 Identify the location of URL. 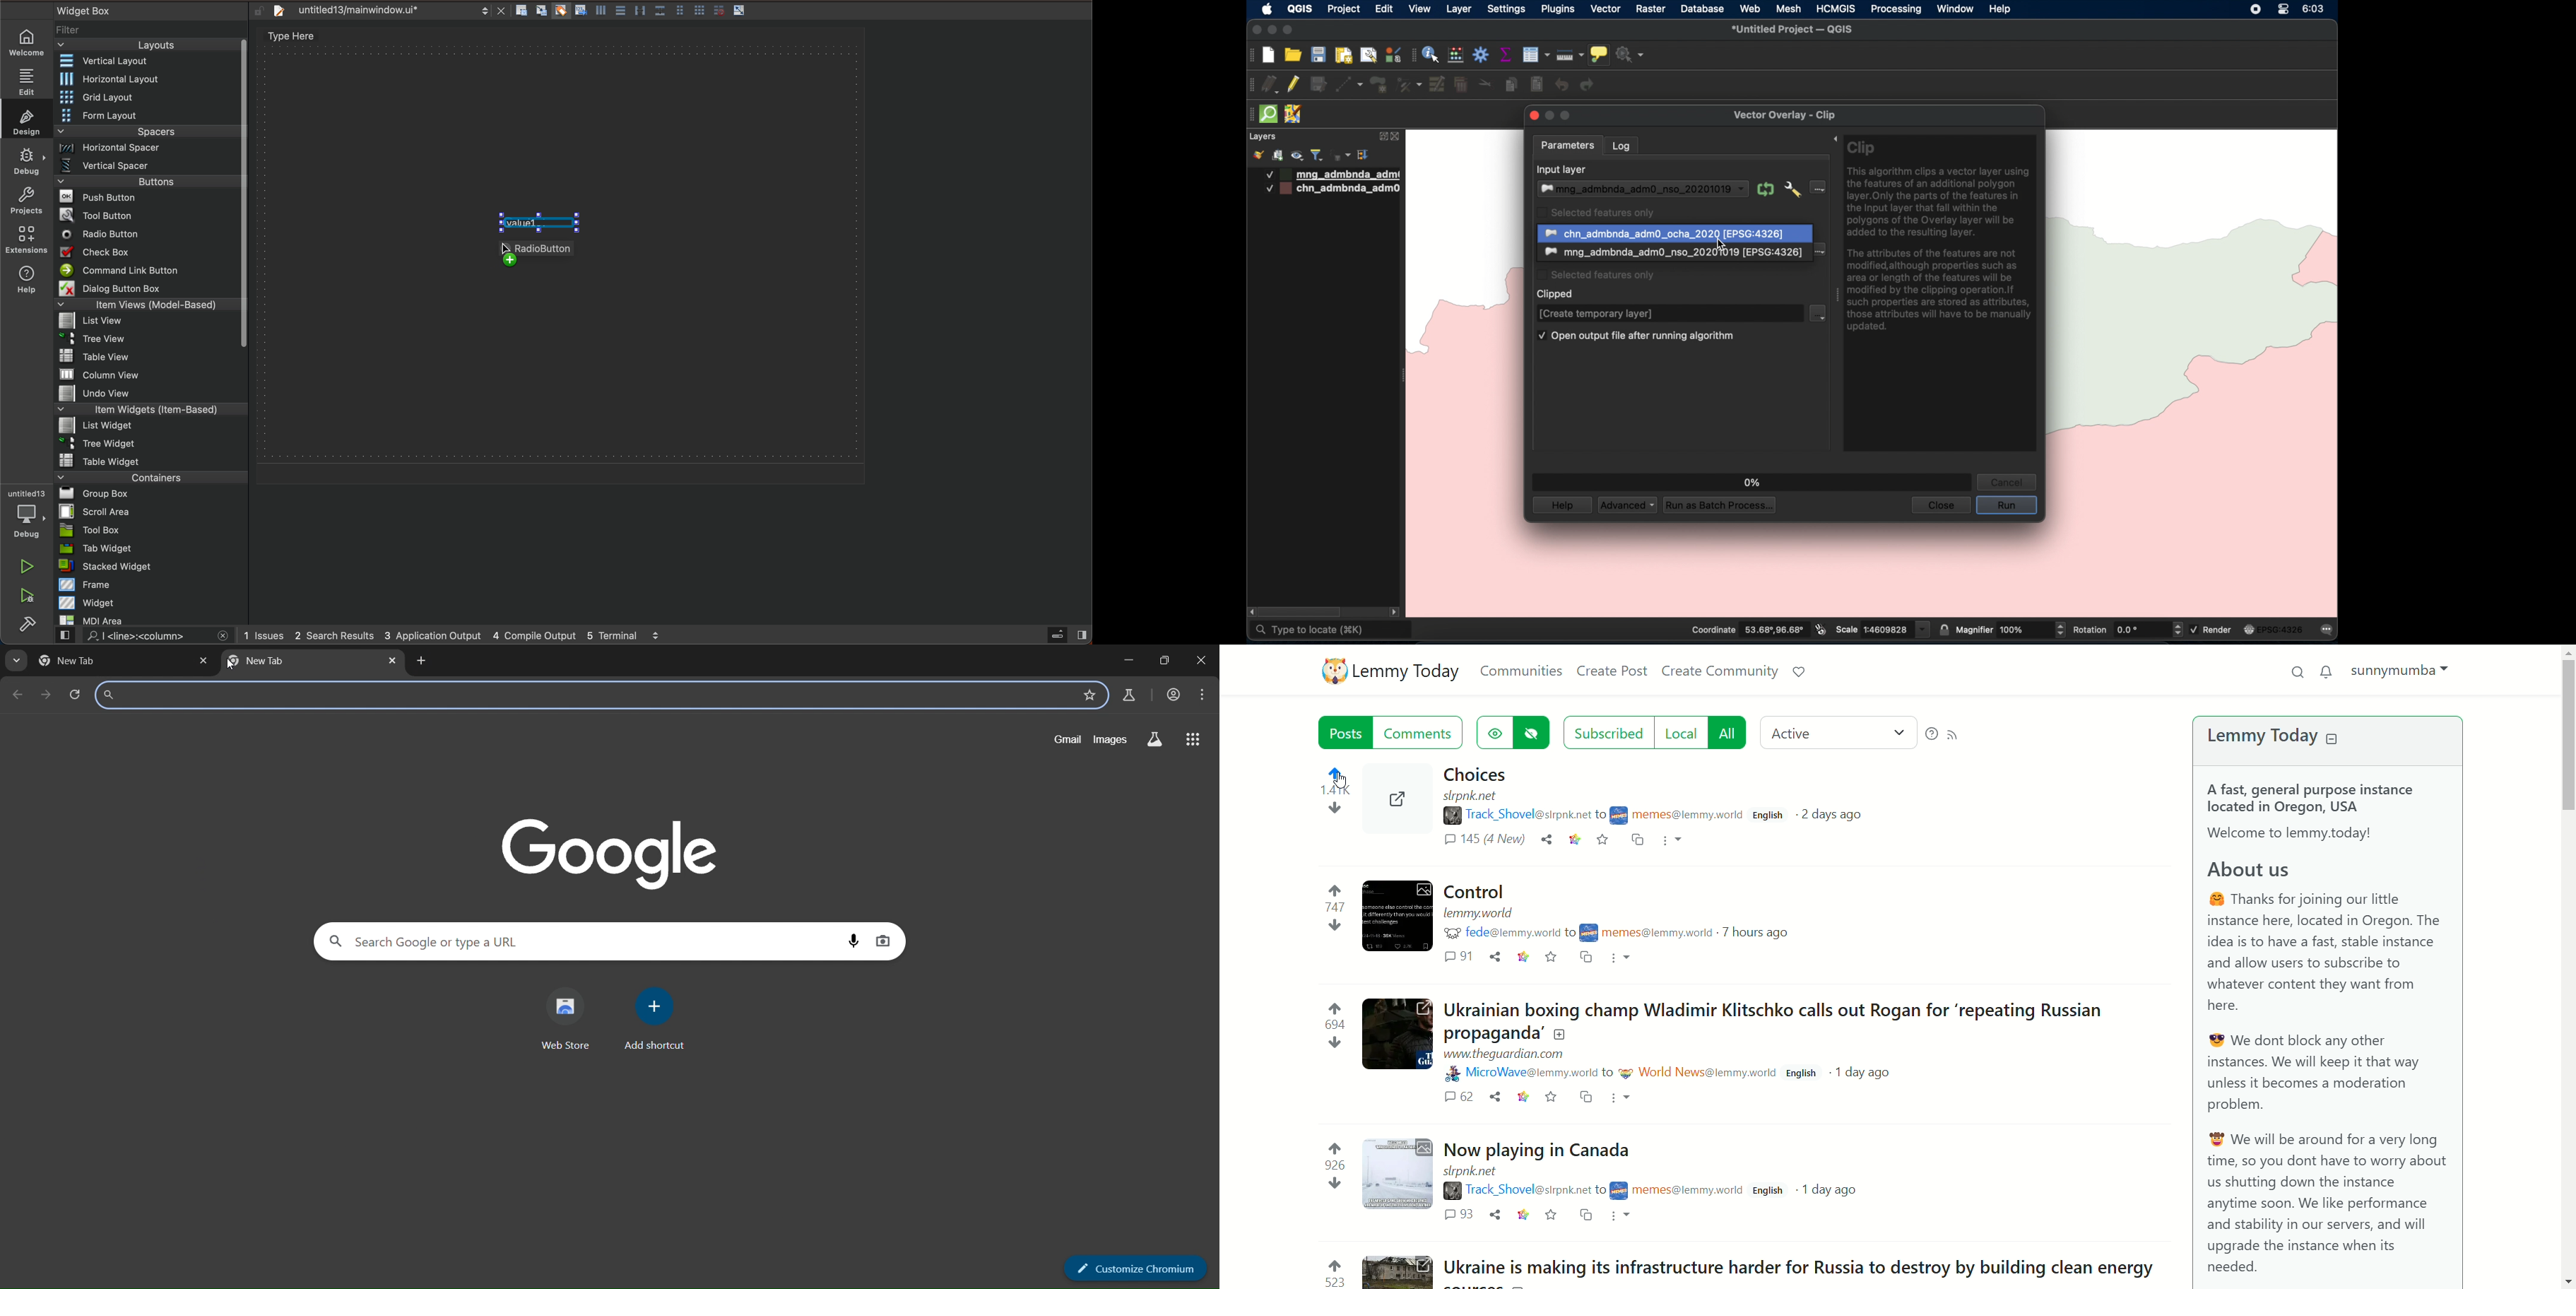
(1479, 913).